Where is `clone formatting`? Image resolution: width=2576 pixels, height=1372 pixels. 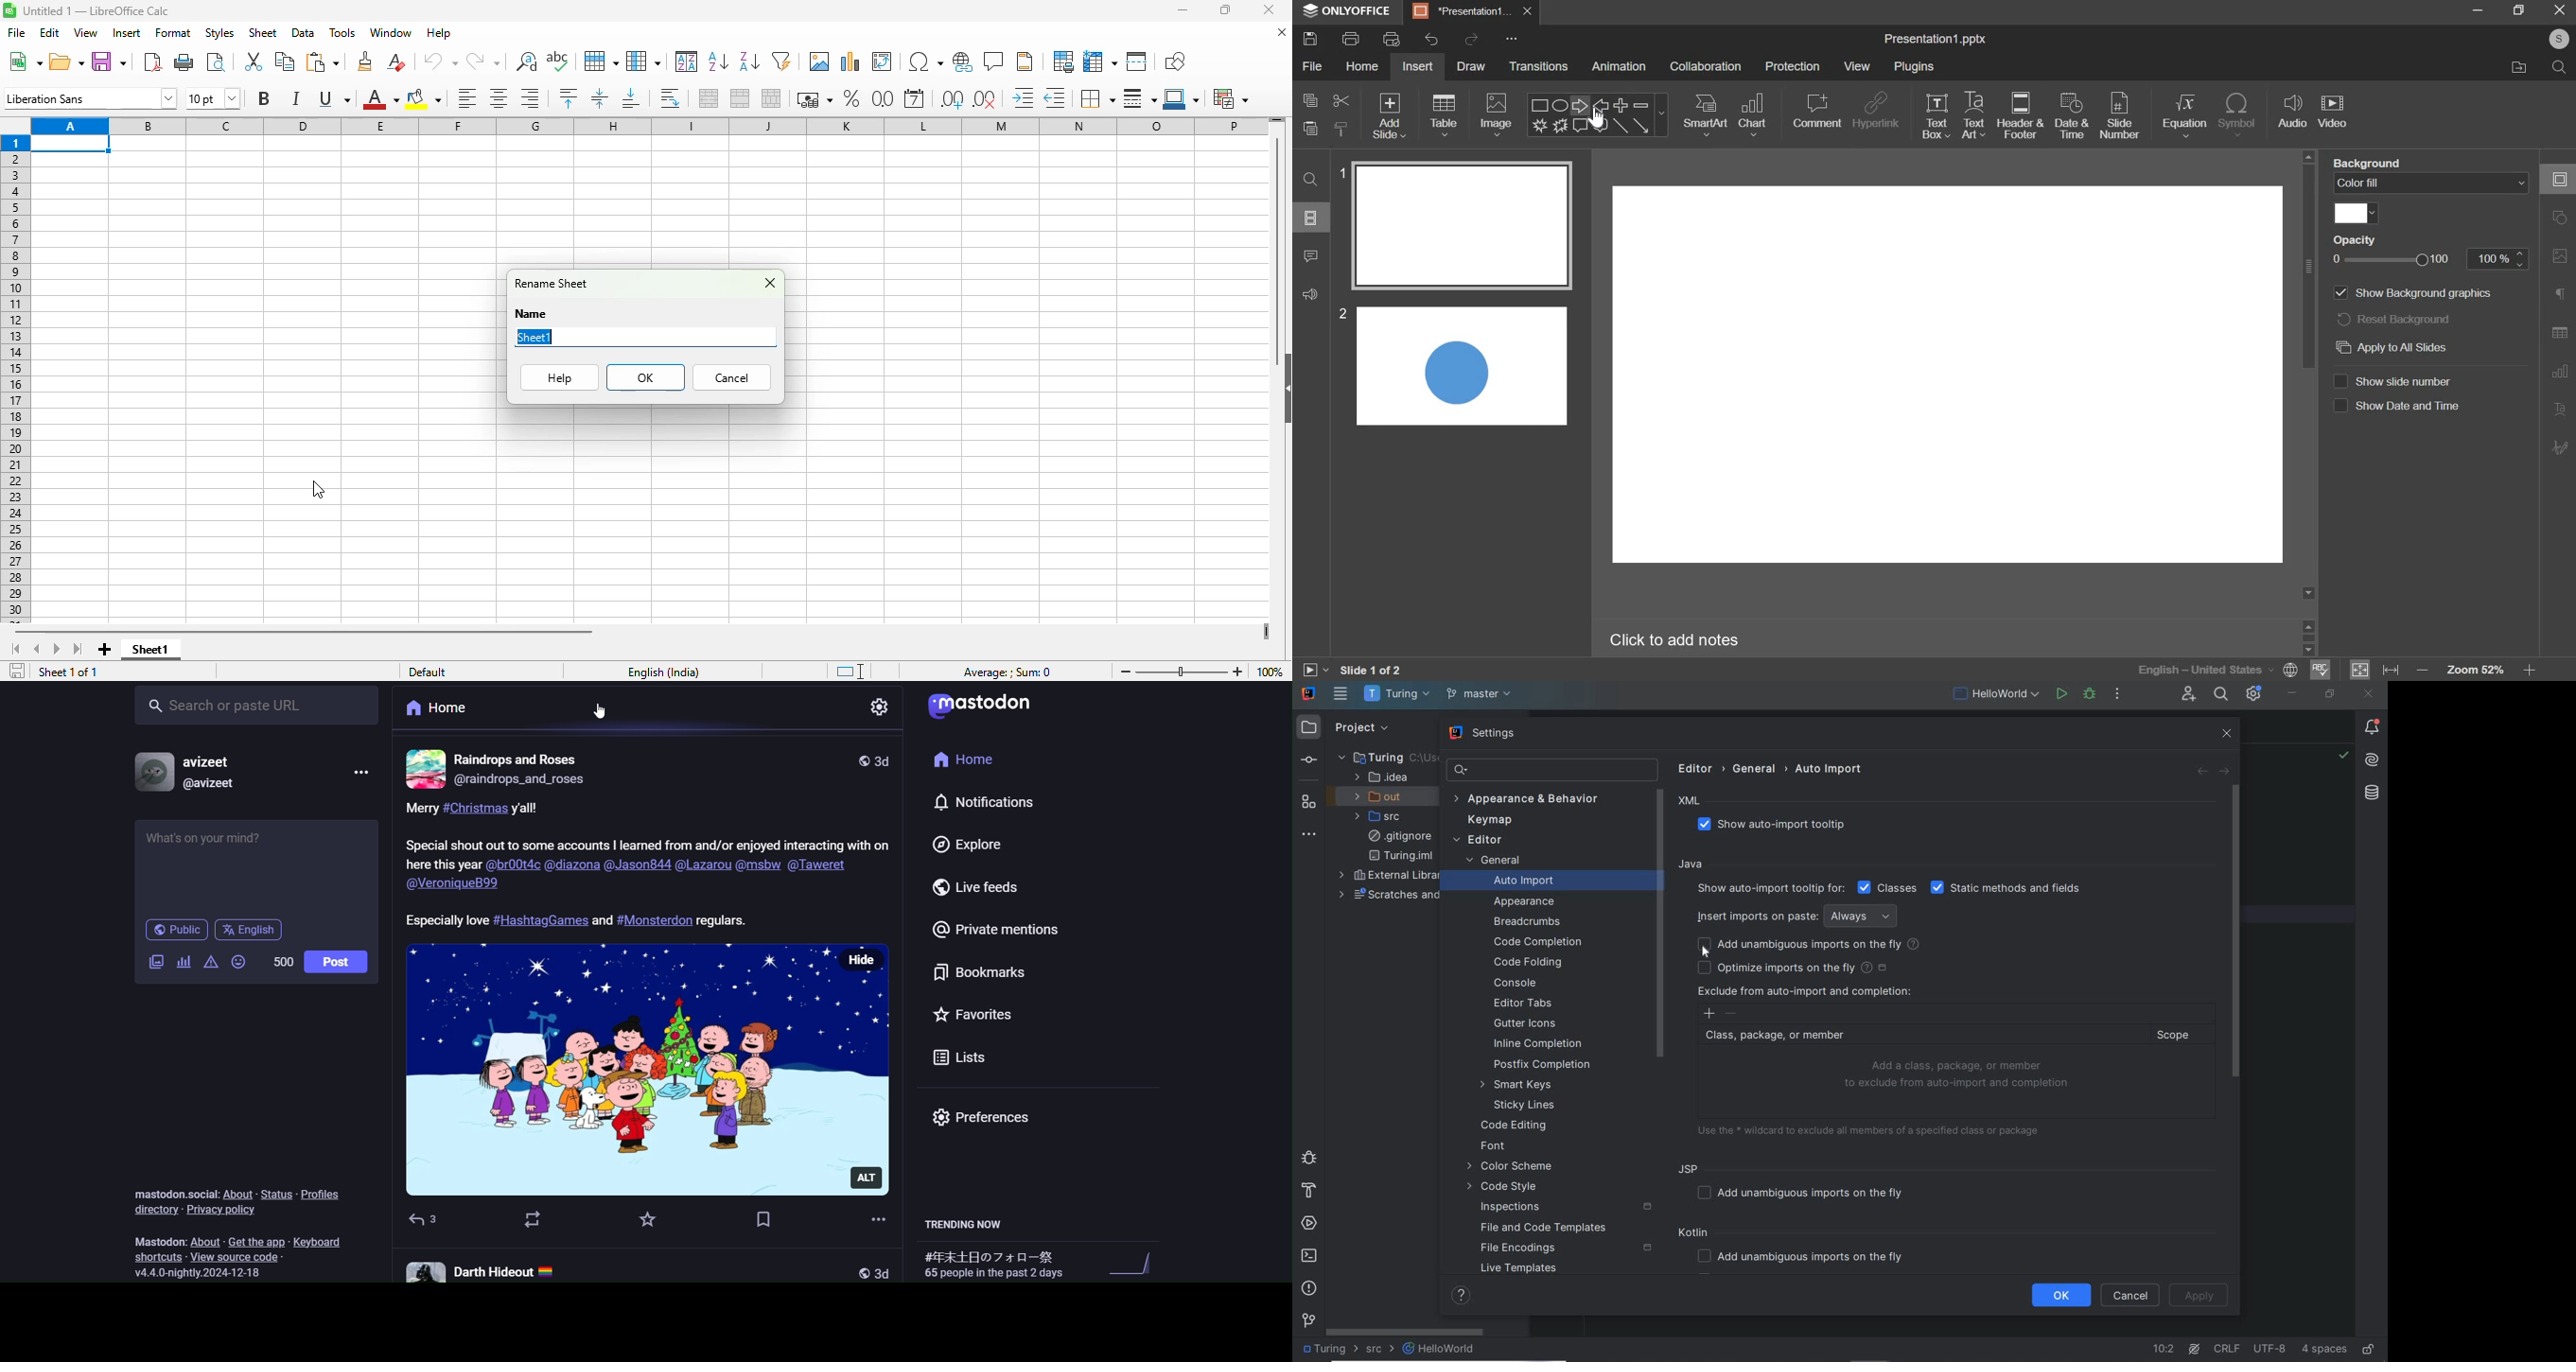 clone formatting is located at coordinates (366, 61).